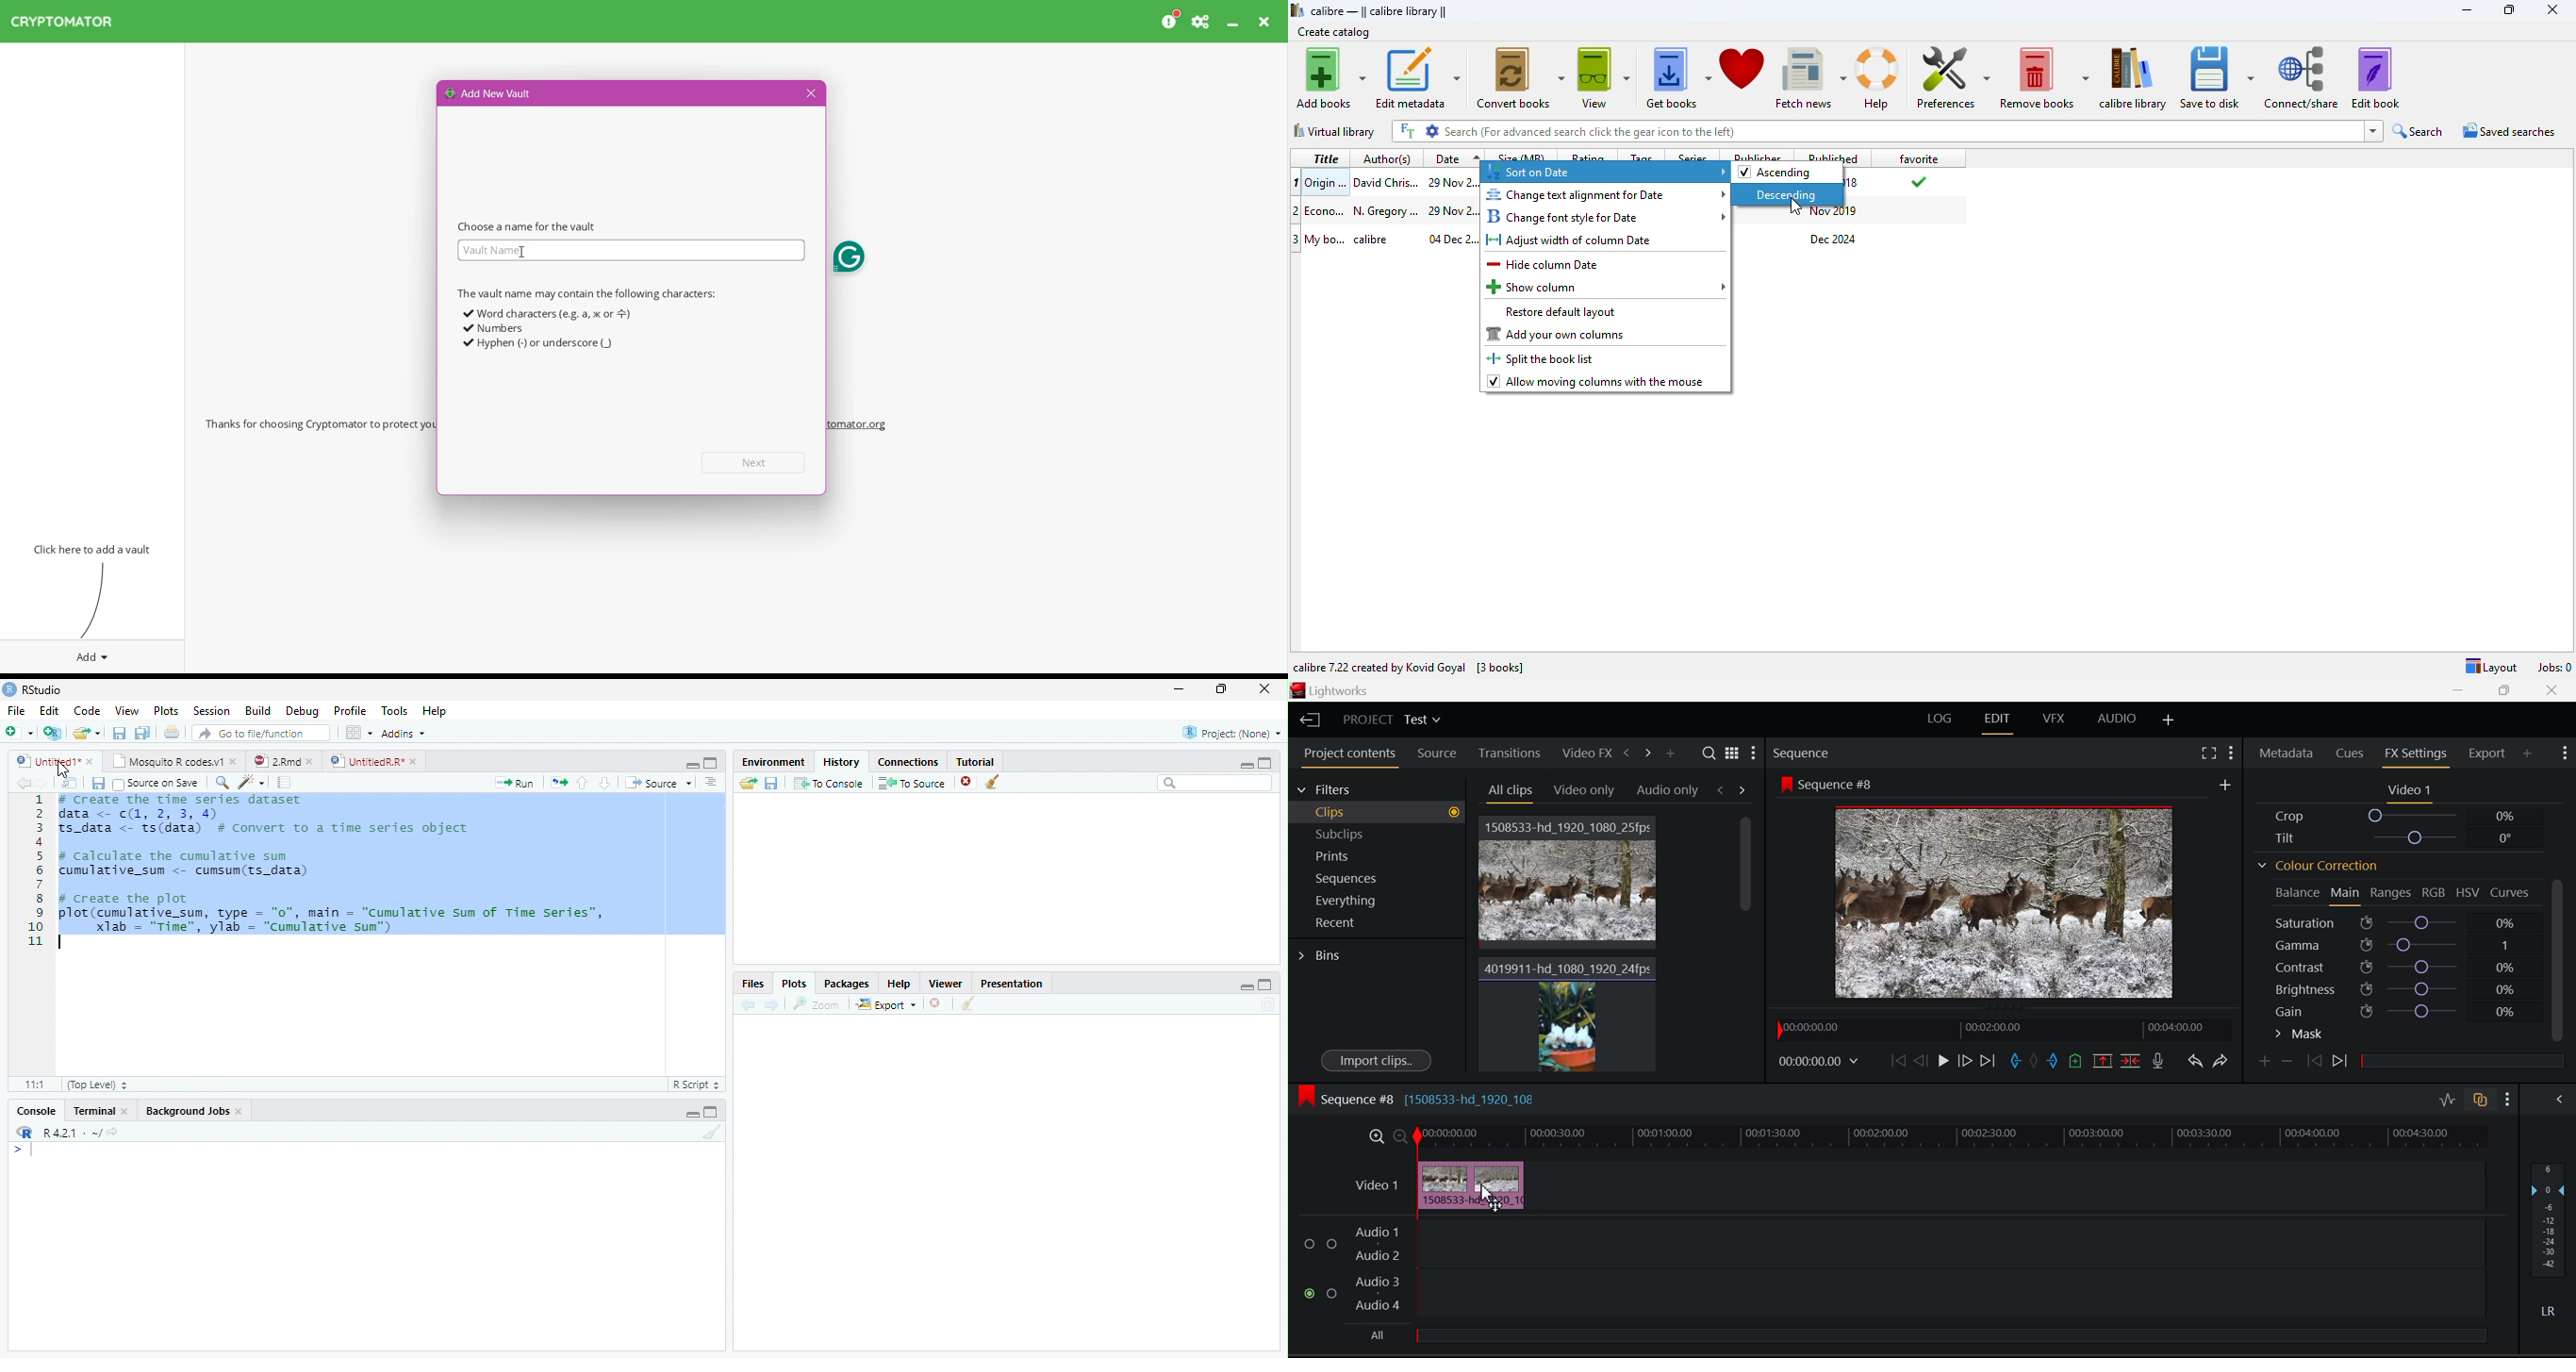 This screenshot has height=1372, width=2576. I want to click on File, so click(15, 711).